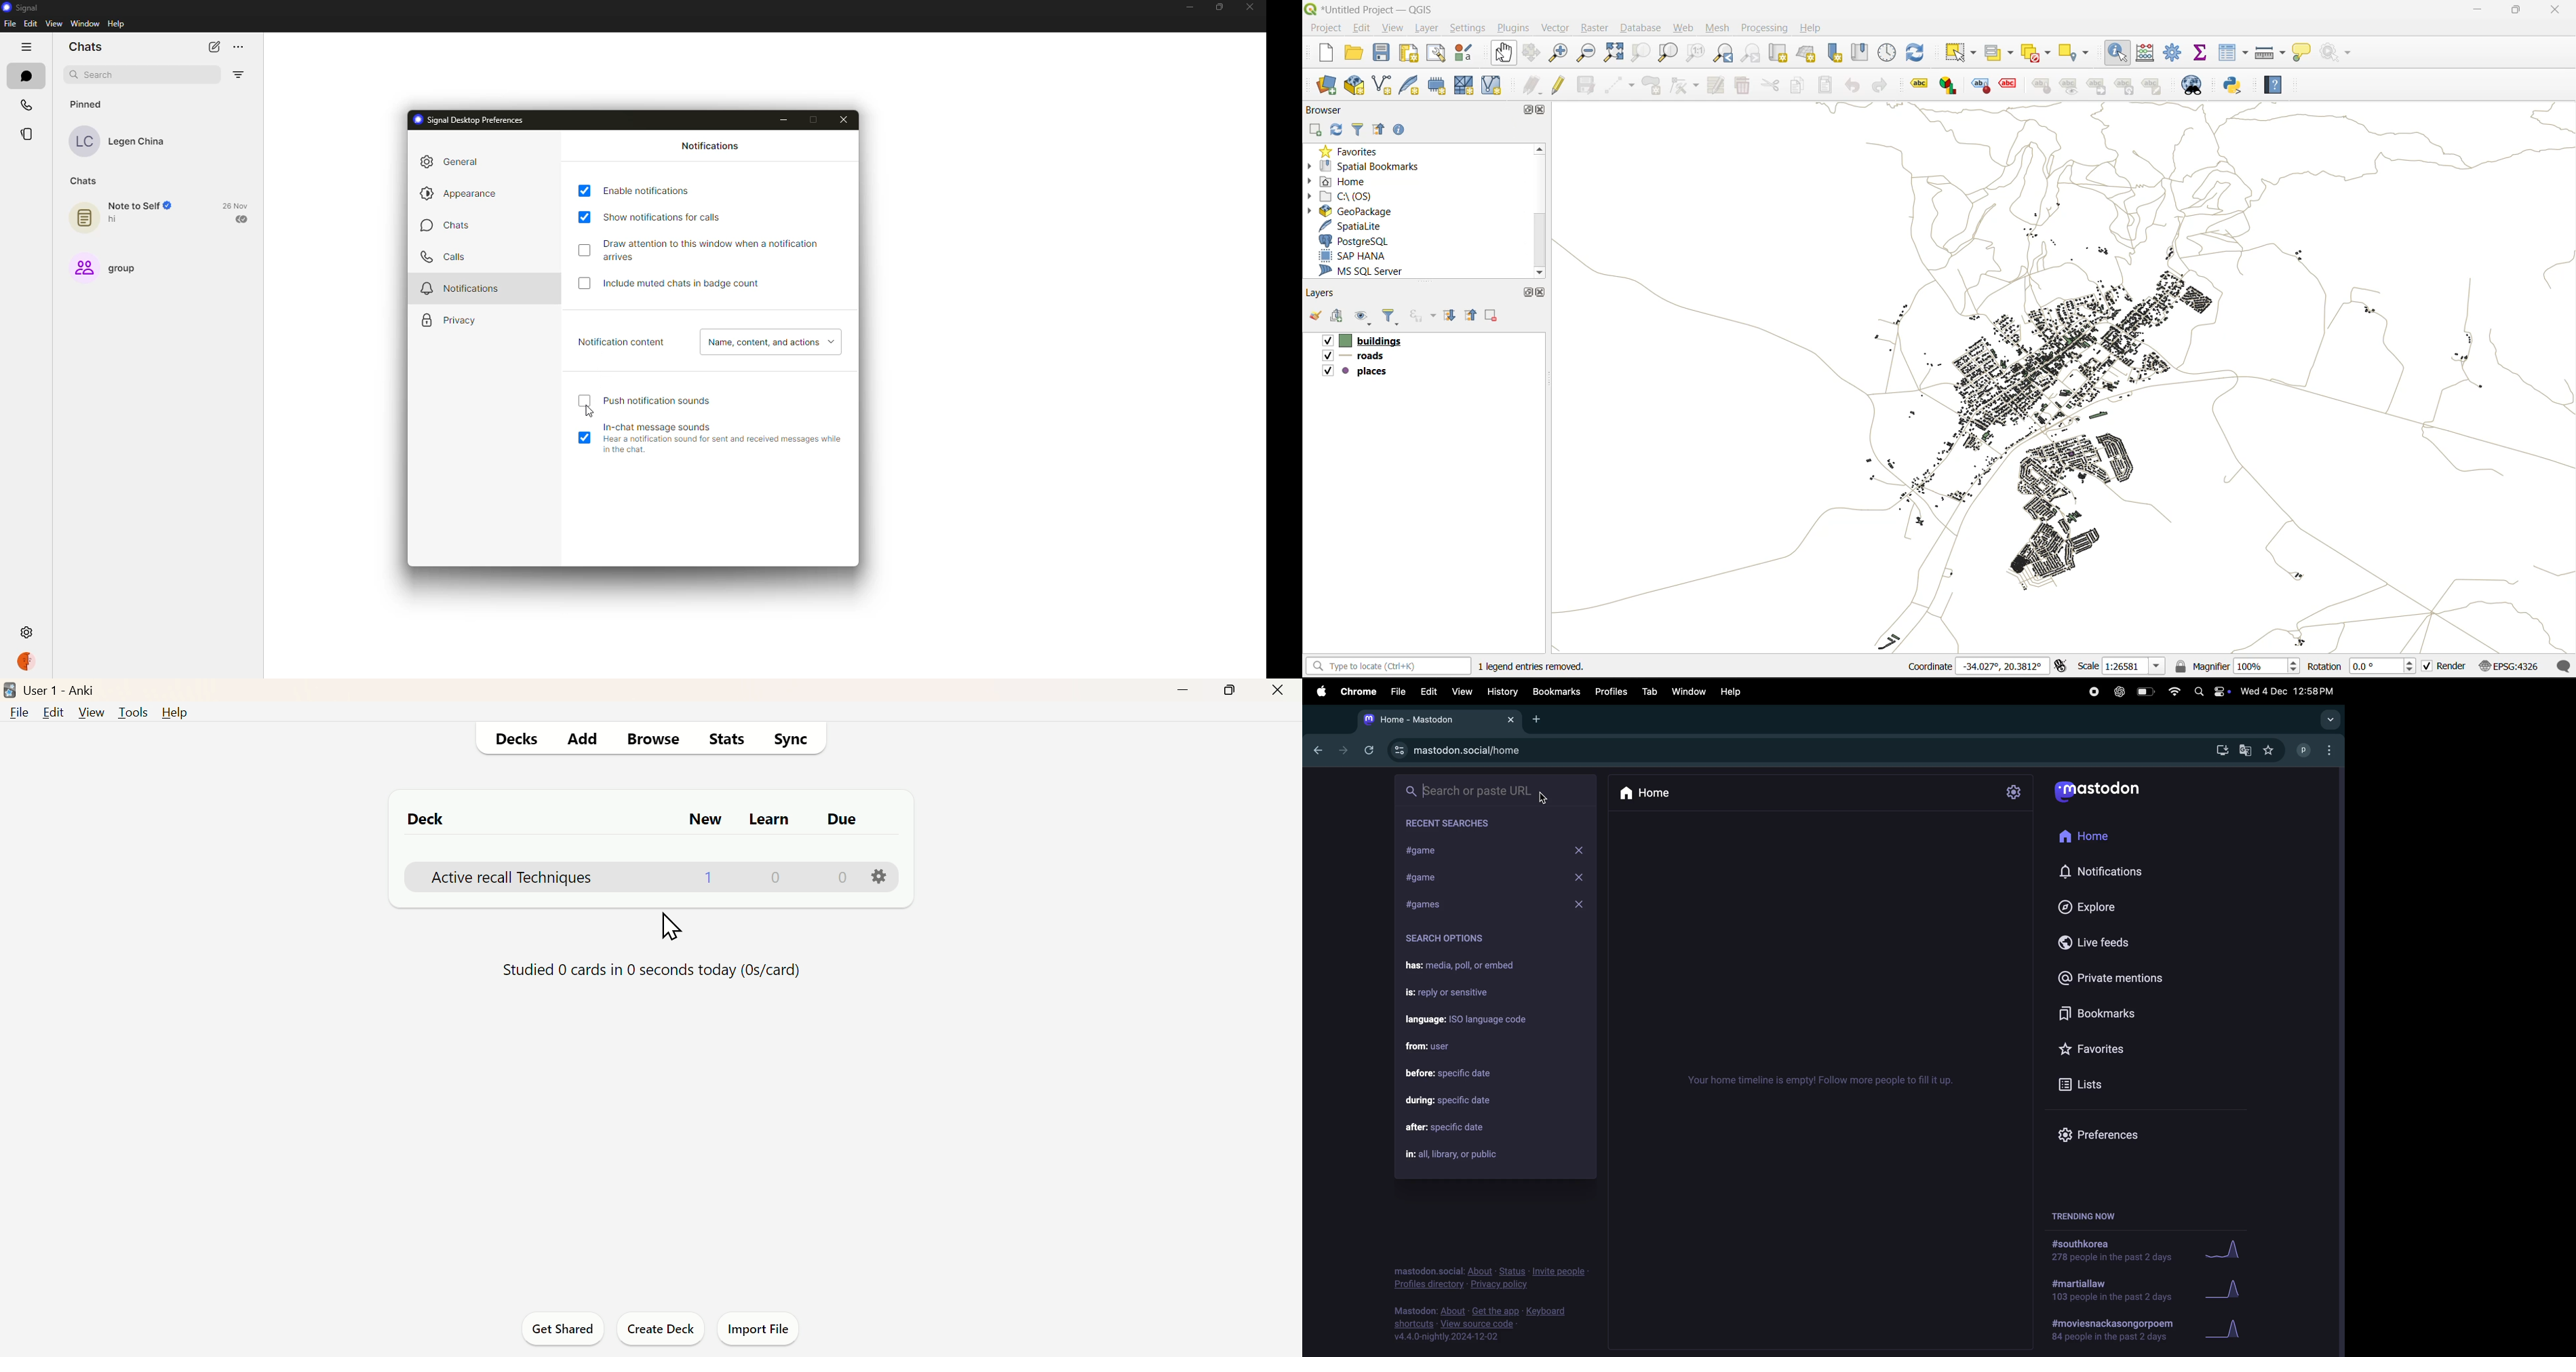  What do you see at coordinates (721, 742) in the screenshot?
I see `Stats` at bounding box center [721, 742].